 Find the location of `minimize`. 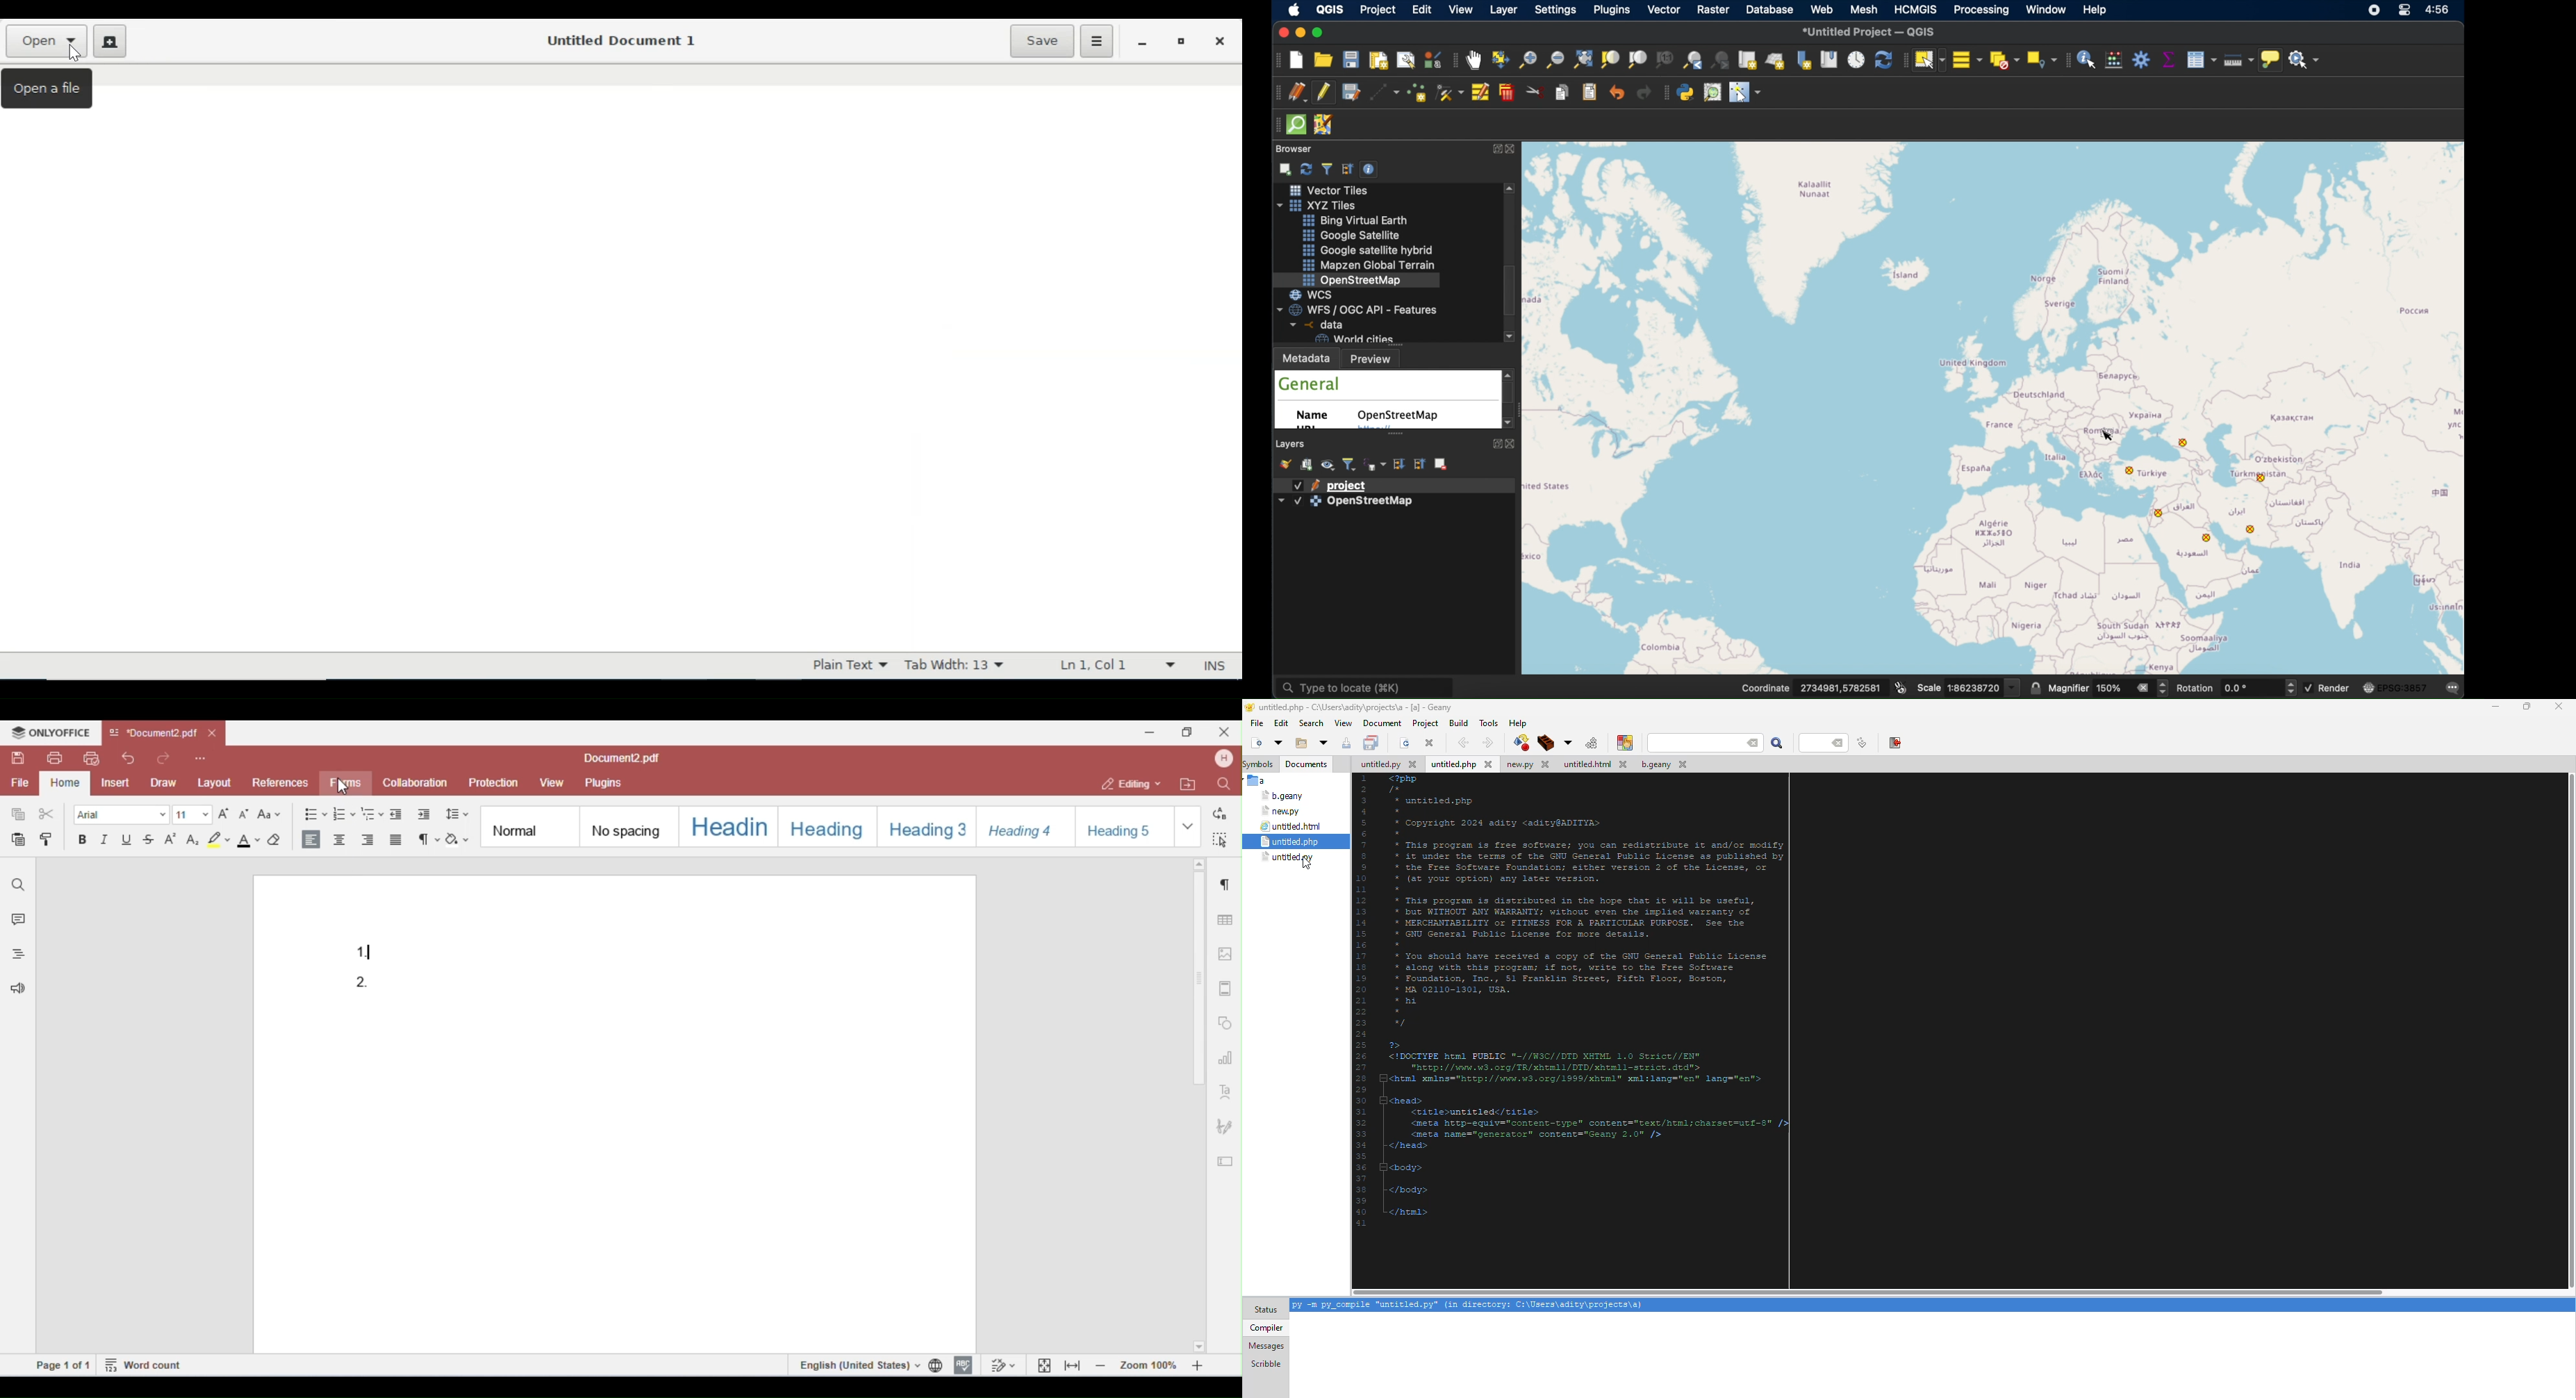

minimize is located at coordinates (1142, 41).